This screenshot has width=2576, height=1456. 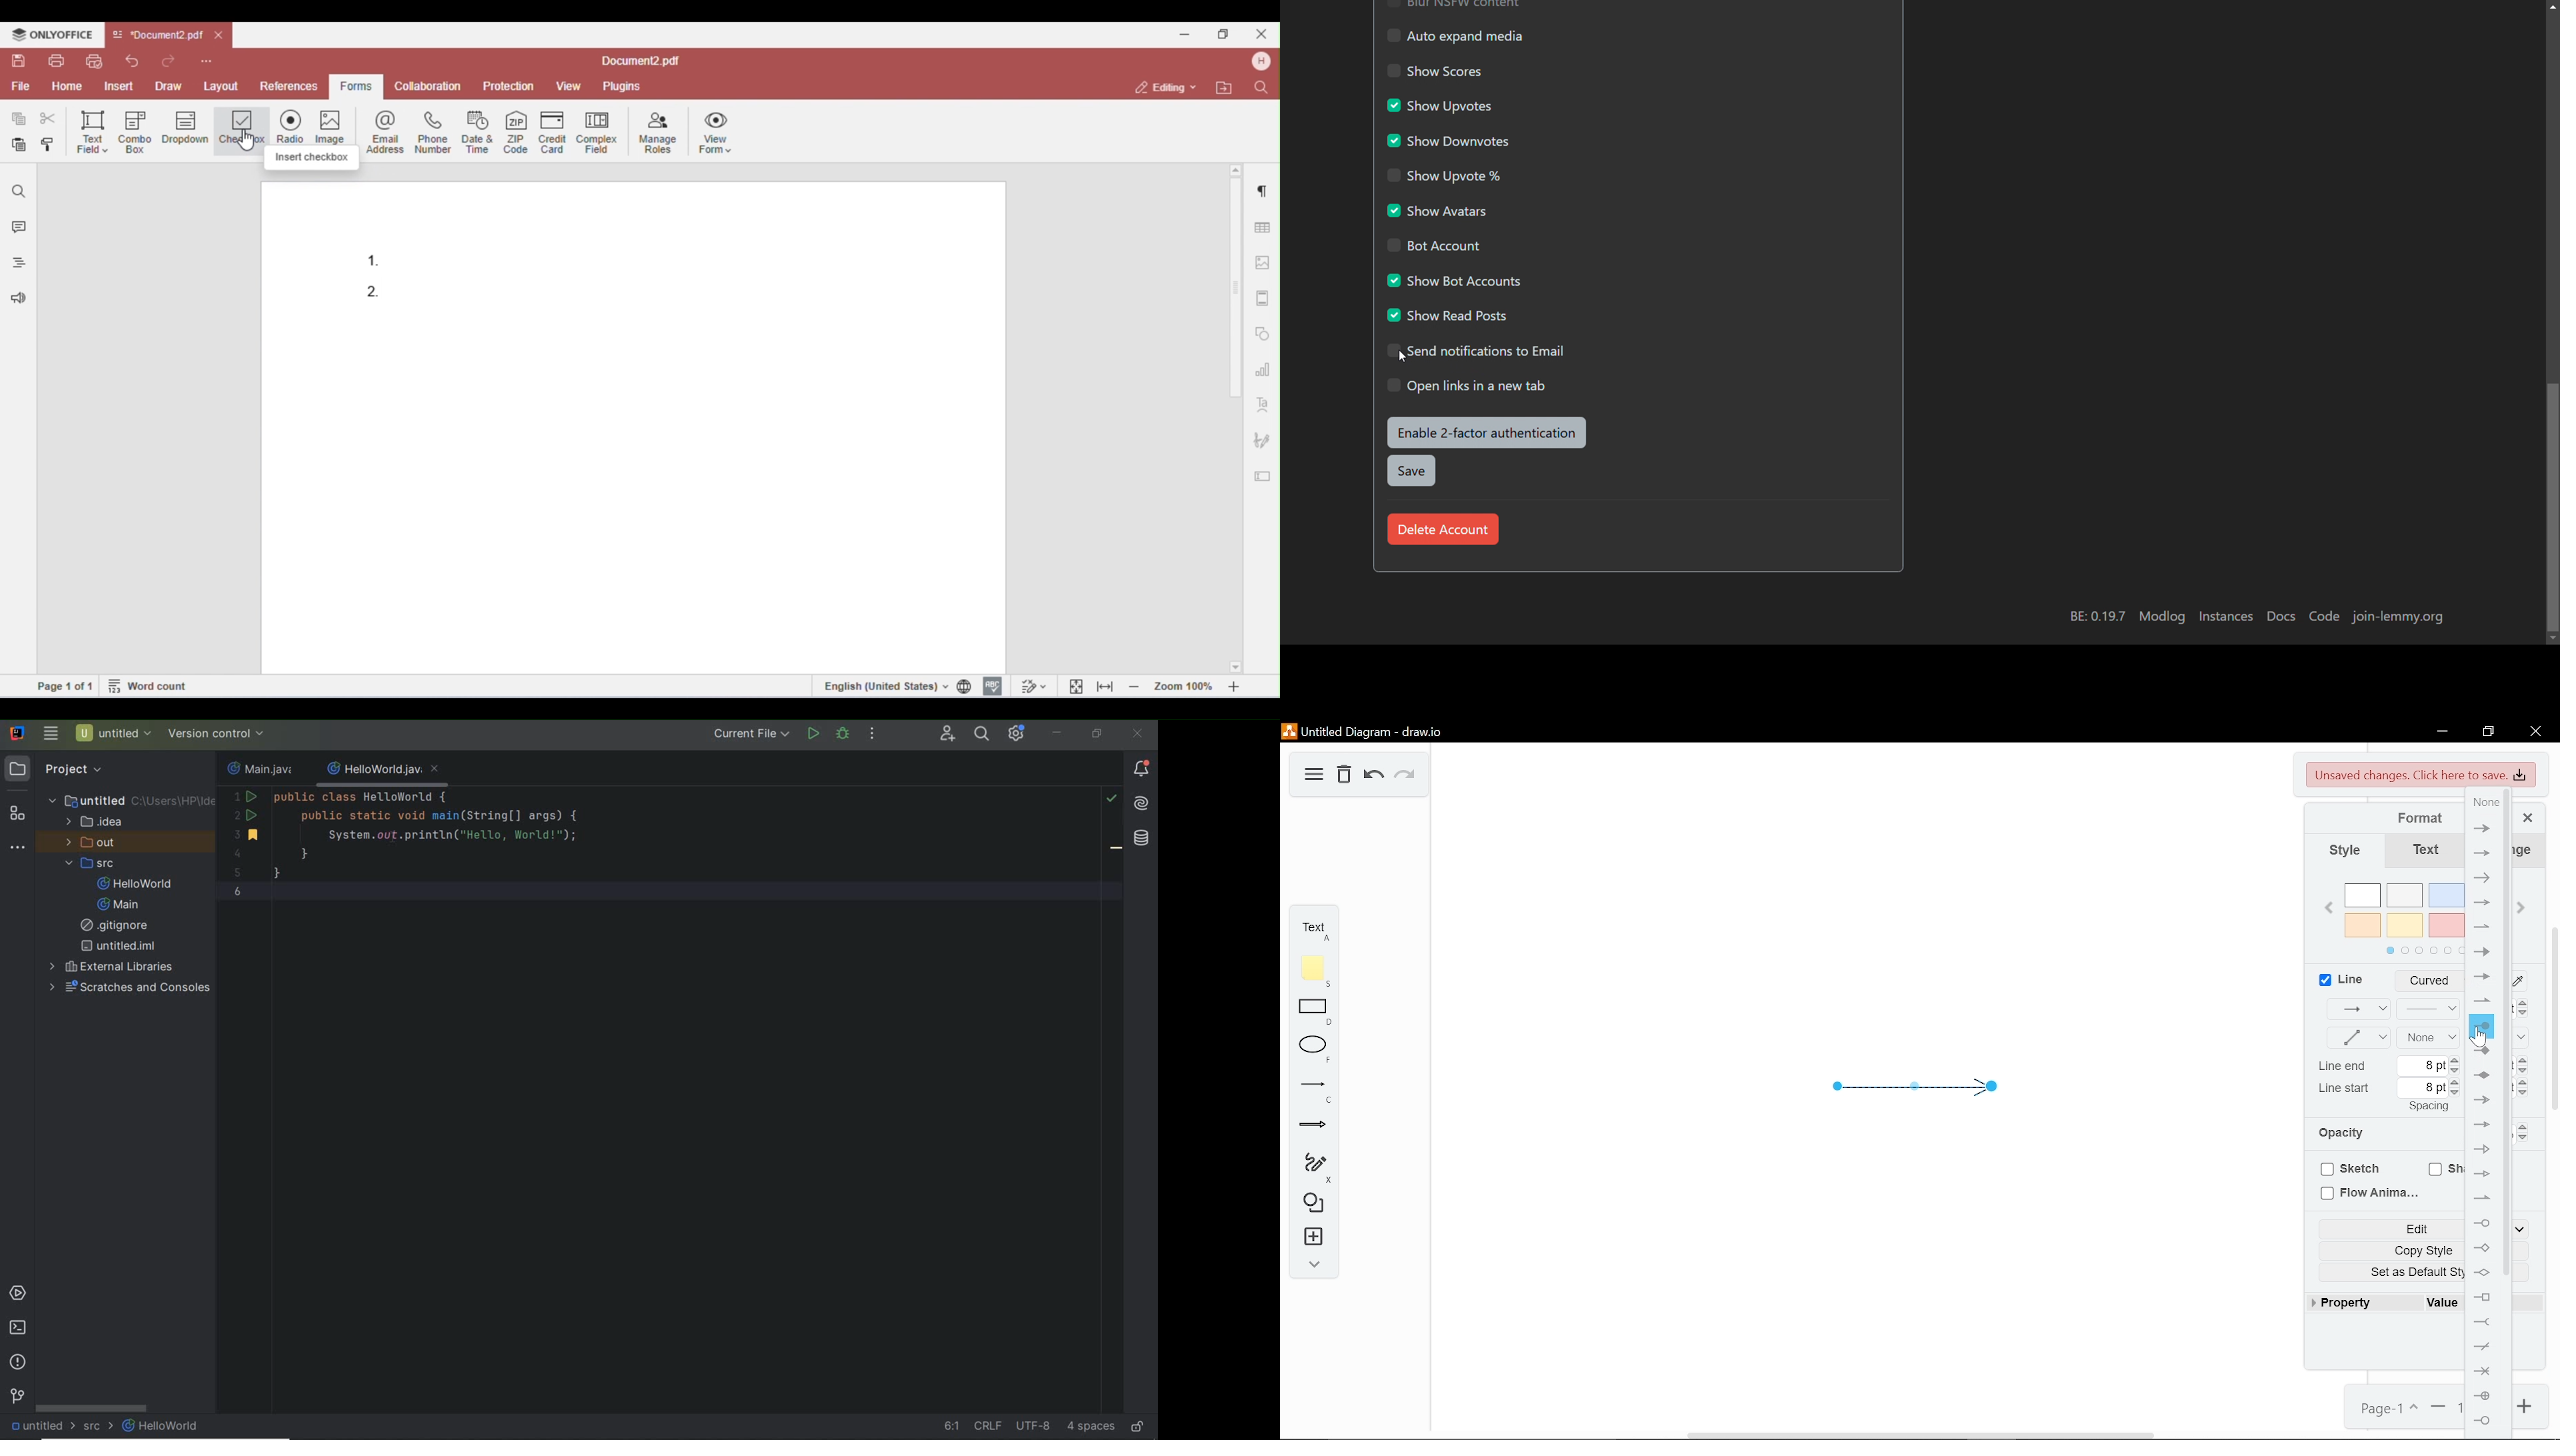 What do you see at coordinates (2350, 1304) in the screenshot?
I see `Property` at bounding box center [2350, 1304].